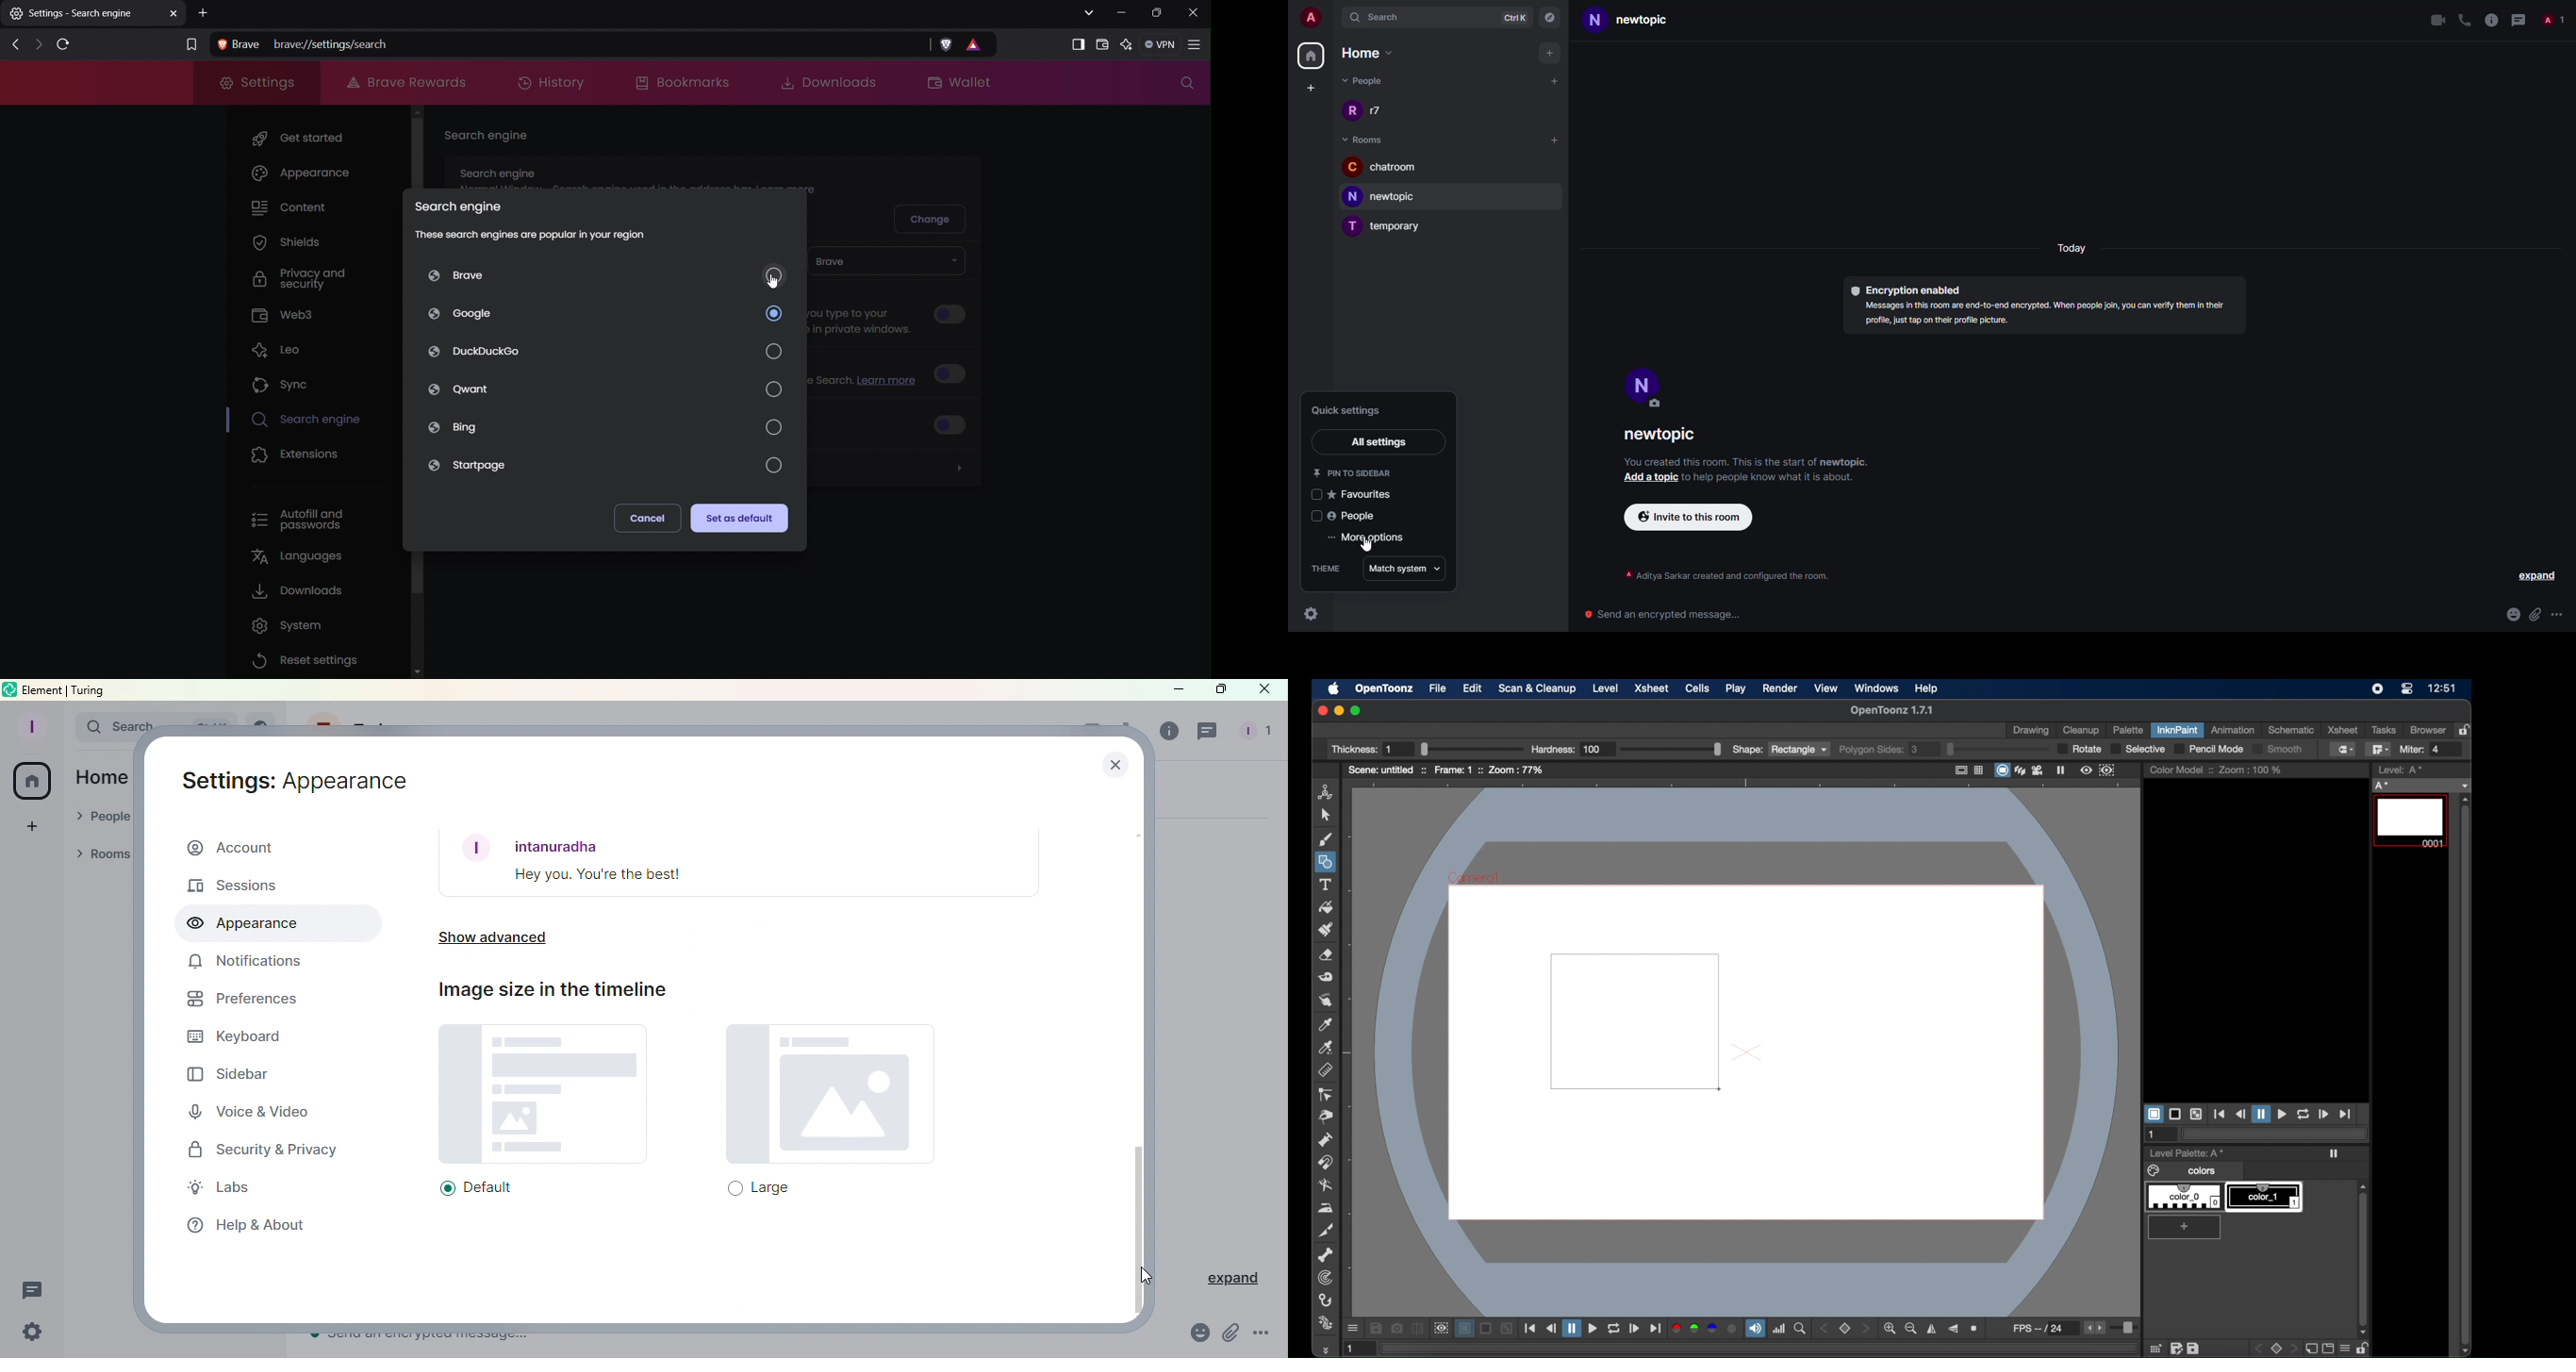  I want to click on green channel, so click(1695, 1328).